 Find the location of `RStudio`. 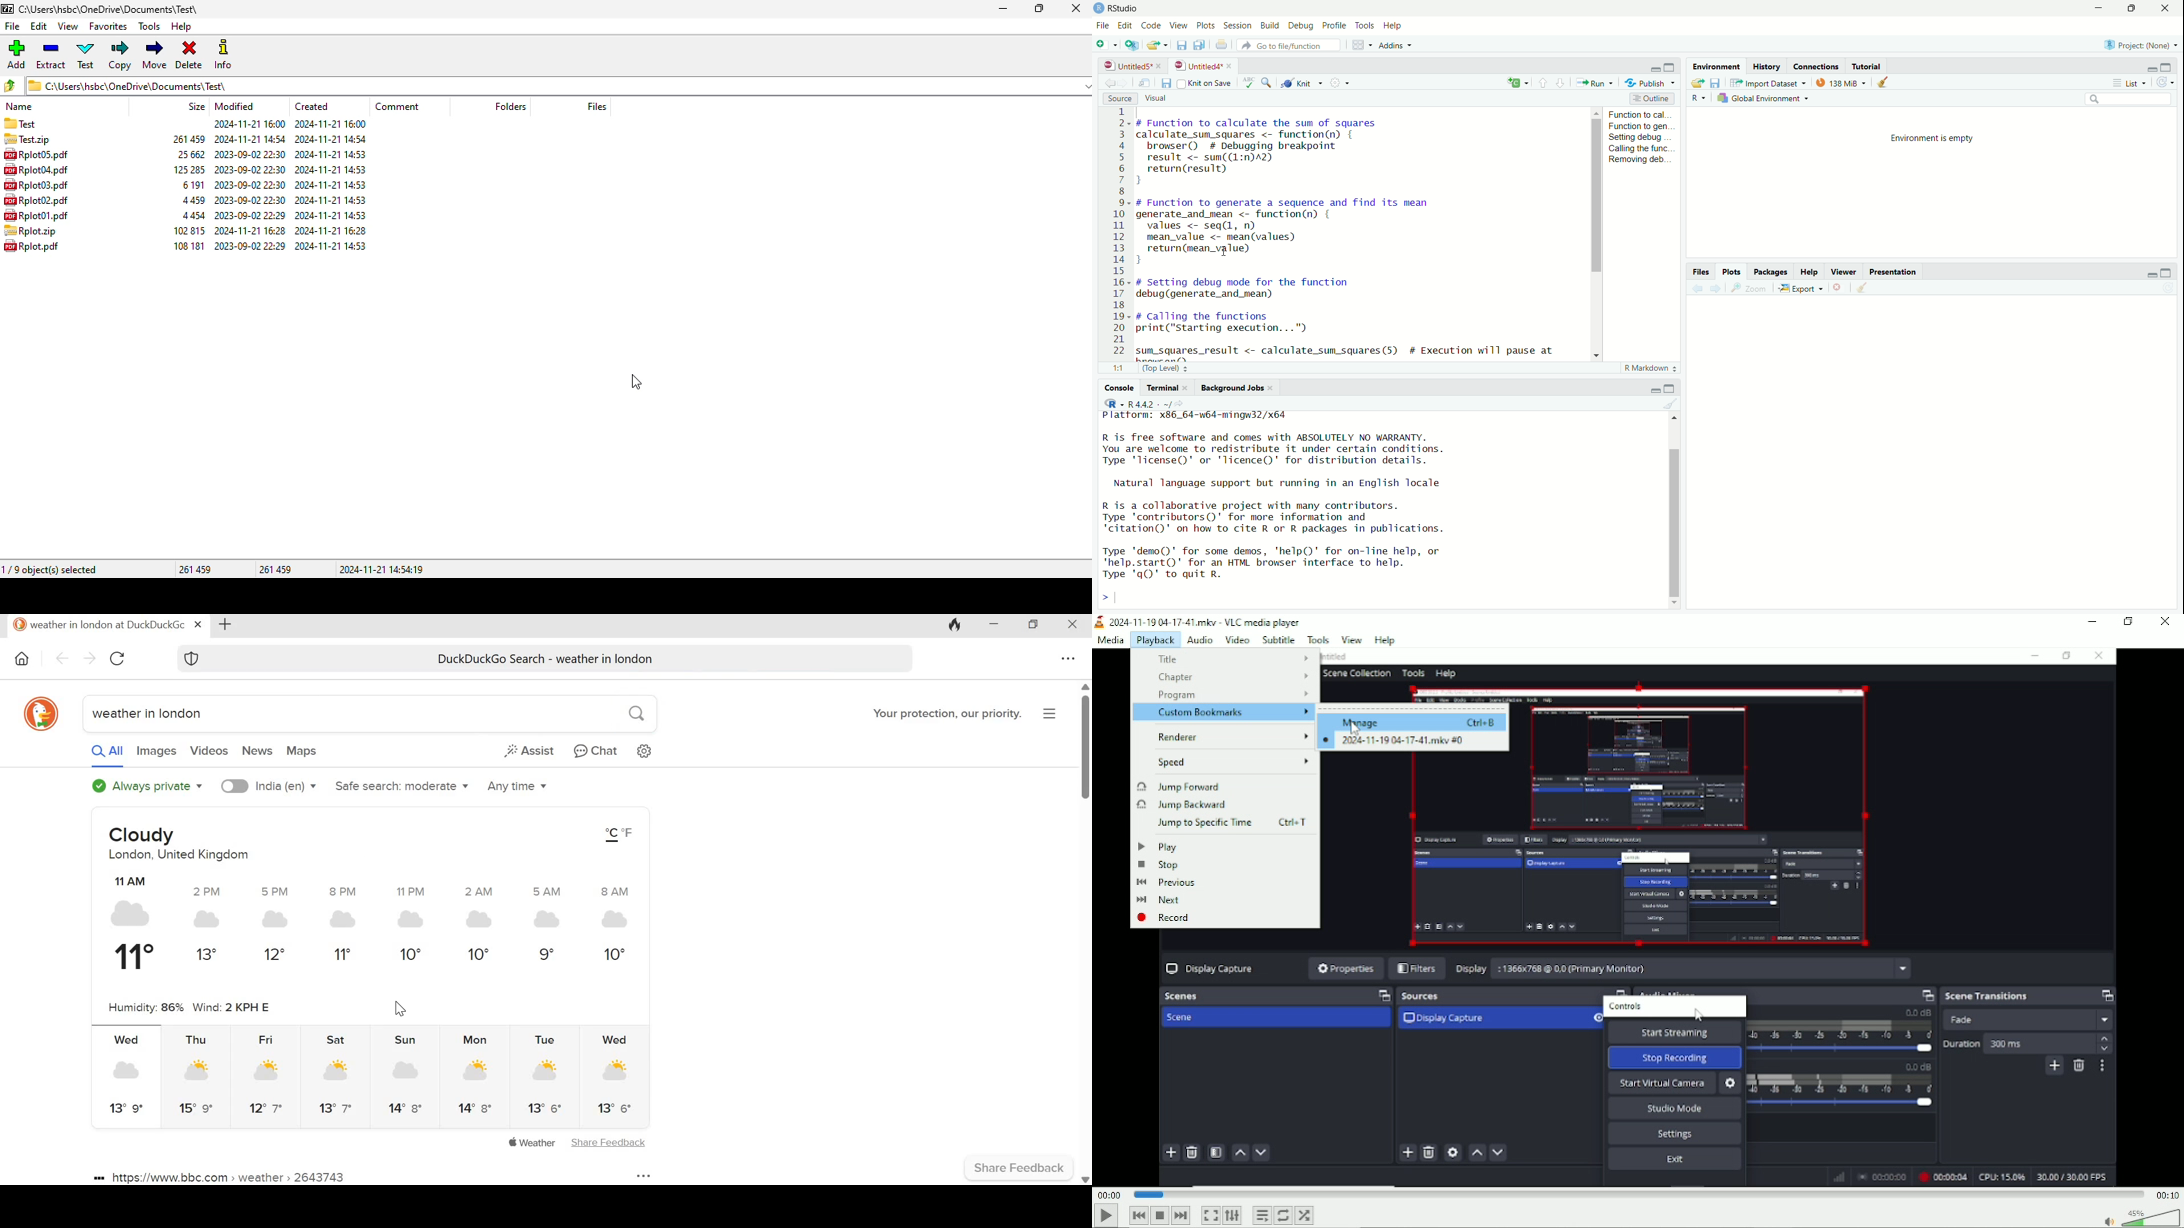

RStudio is located at coordinates (1126, 8).